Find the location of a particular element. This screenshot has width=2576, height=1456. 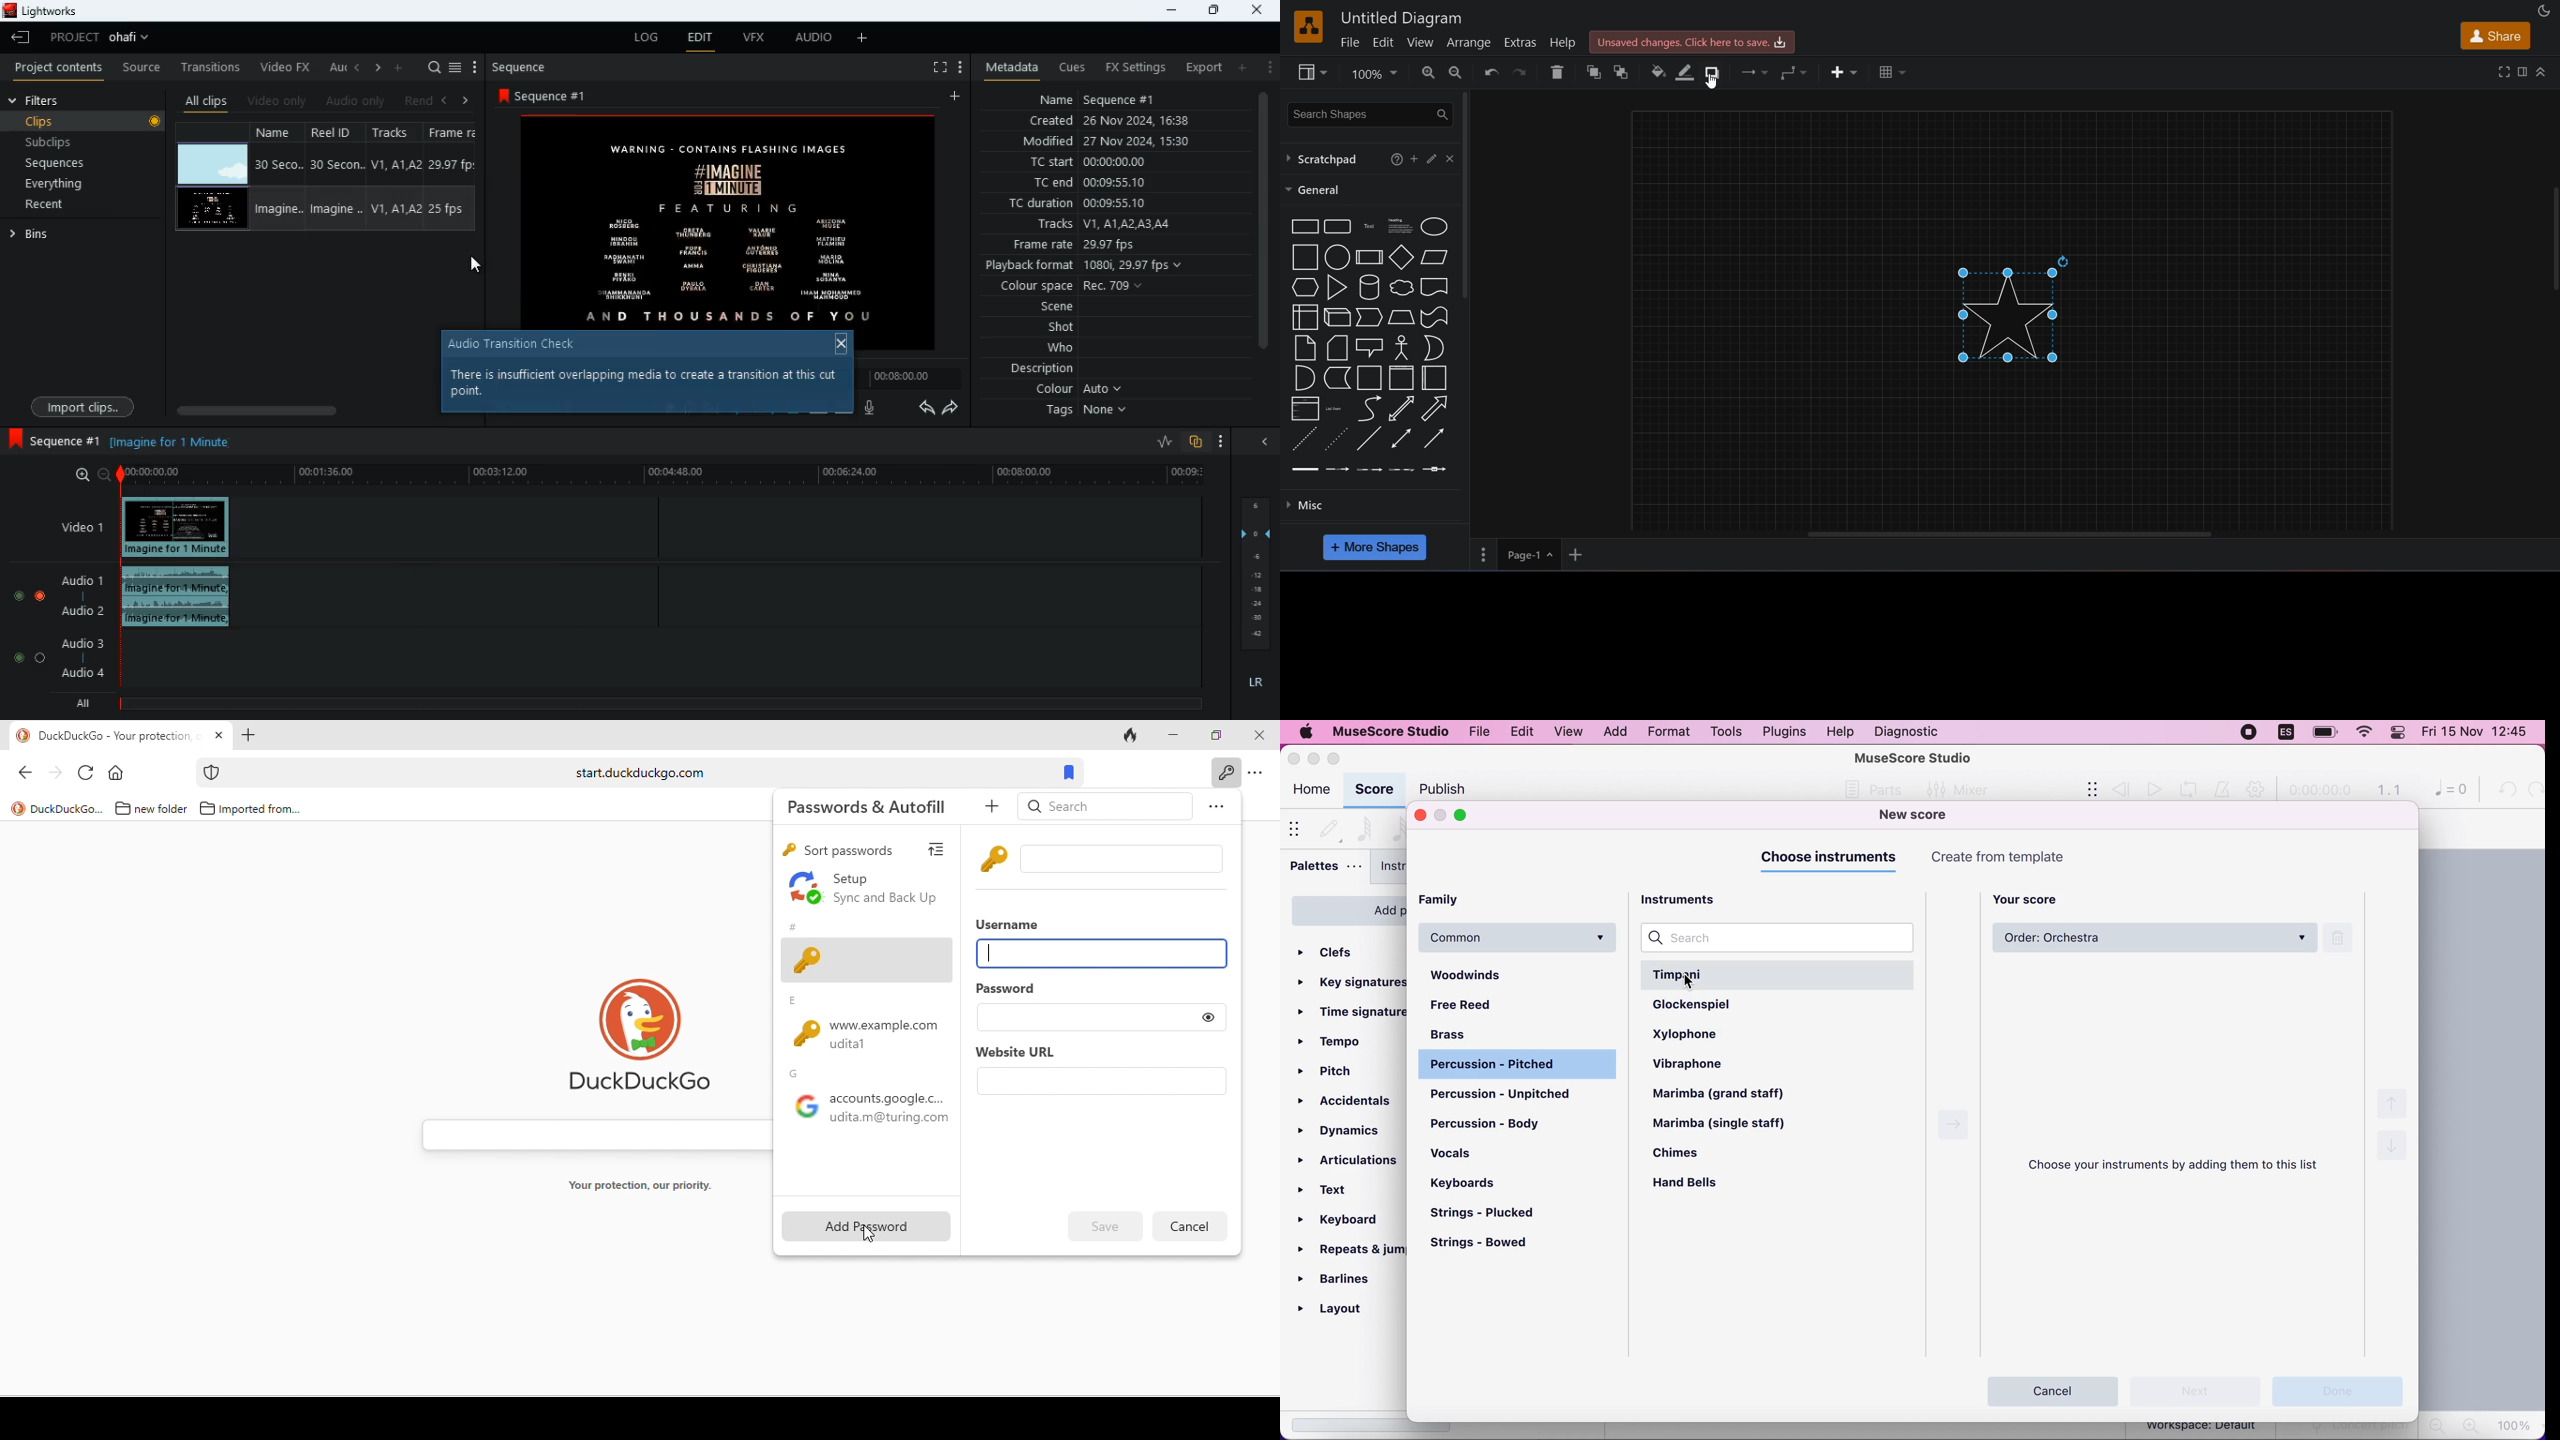

image is located at coordinates (734, 216).